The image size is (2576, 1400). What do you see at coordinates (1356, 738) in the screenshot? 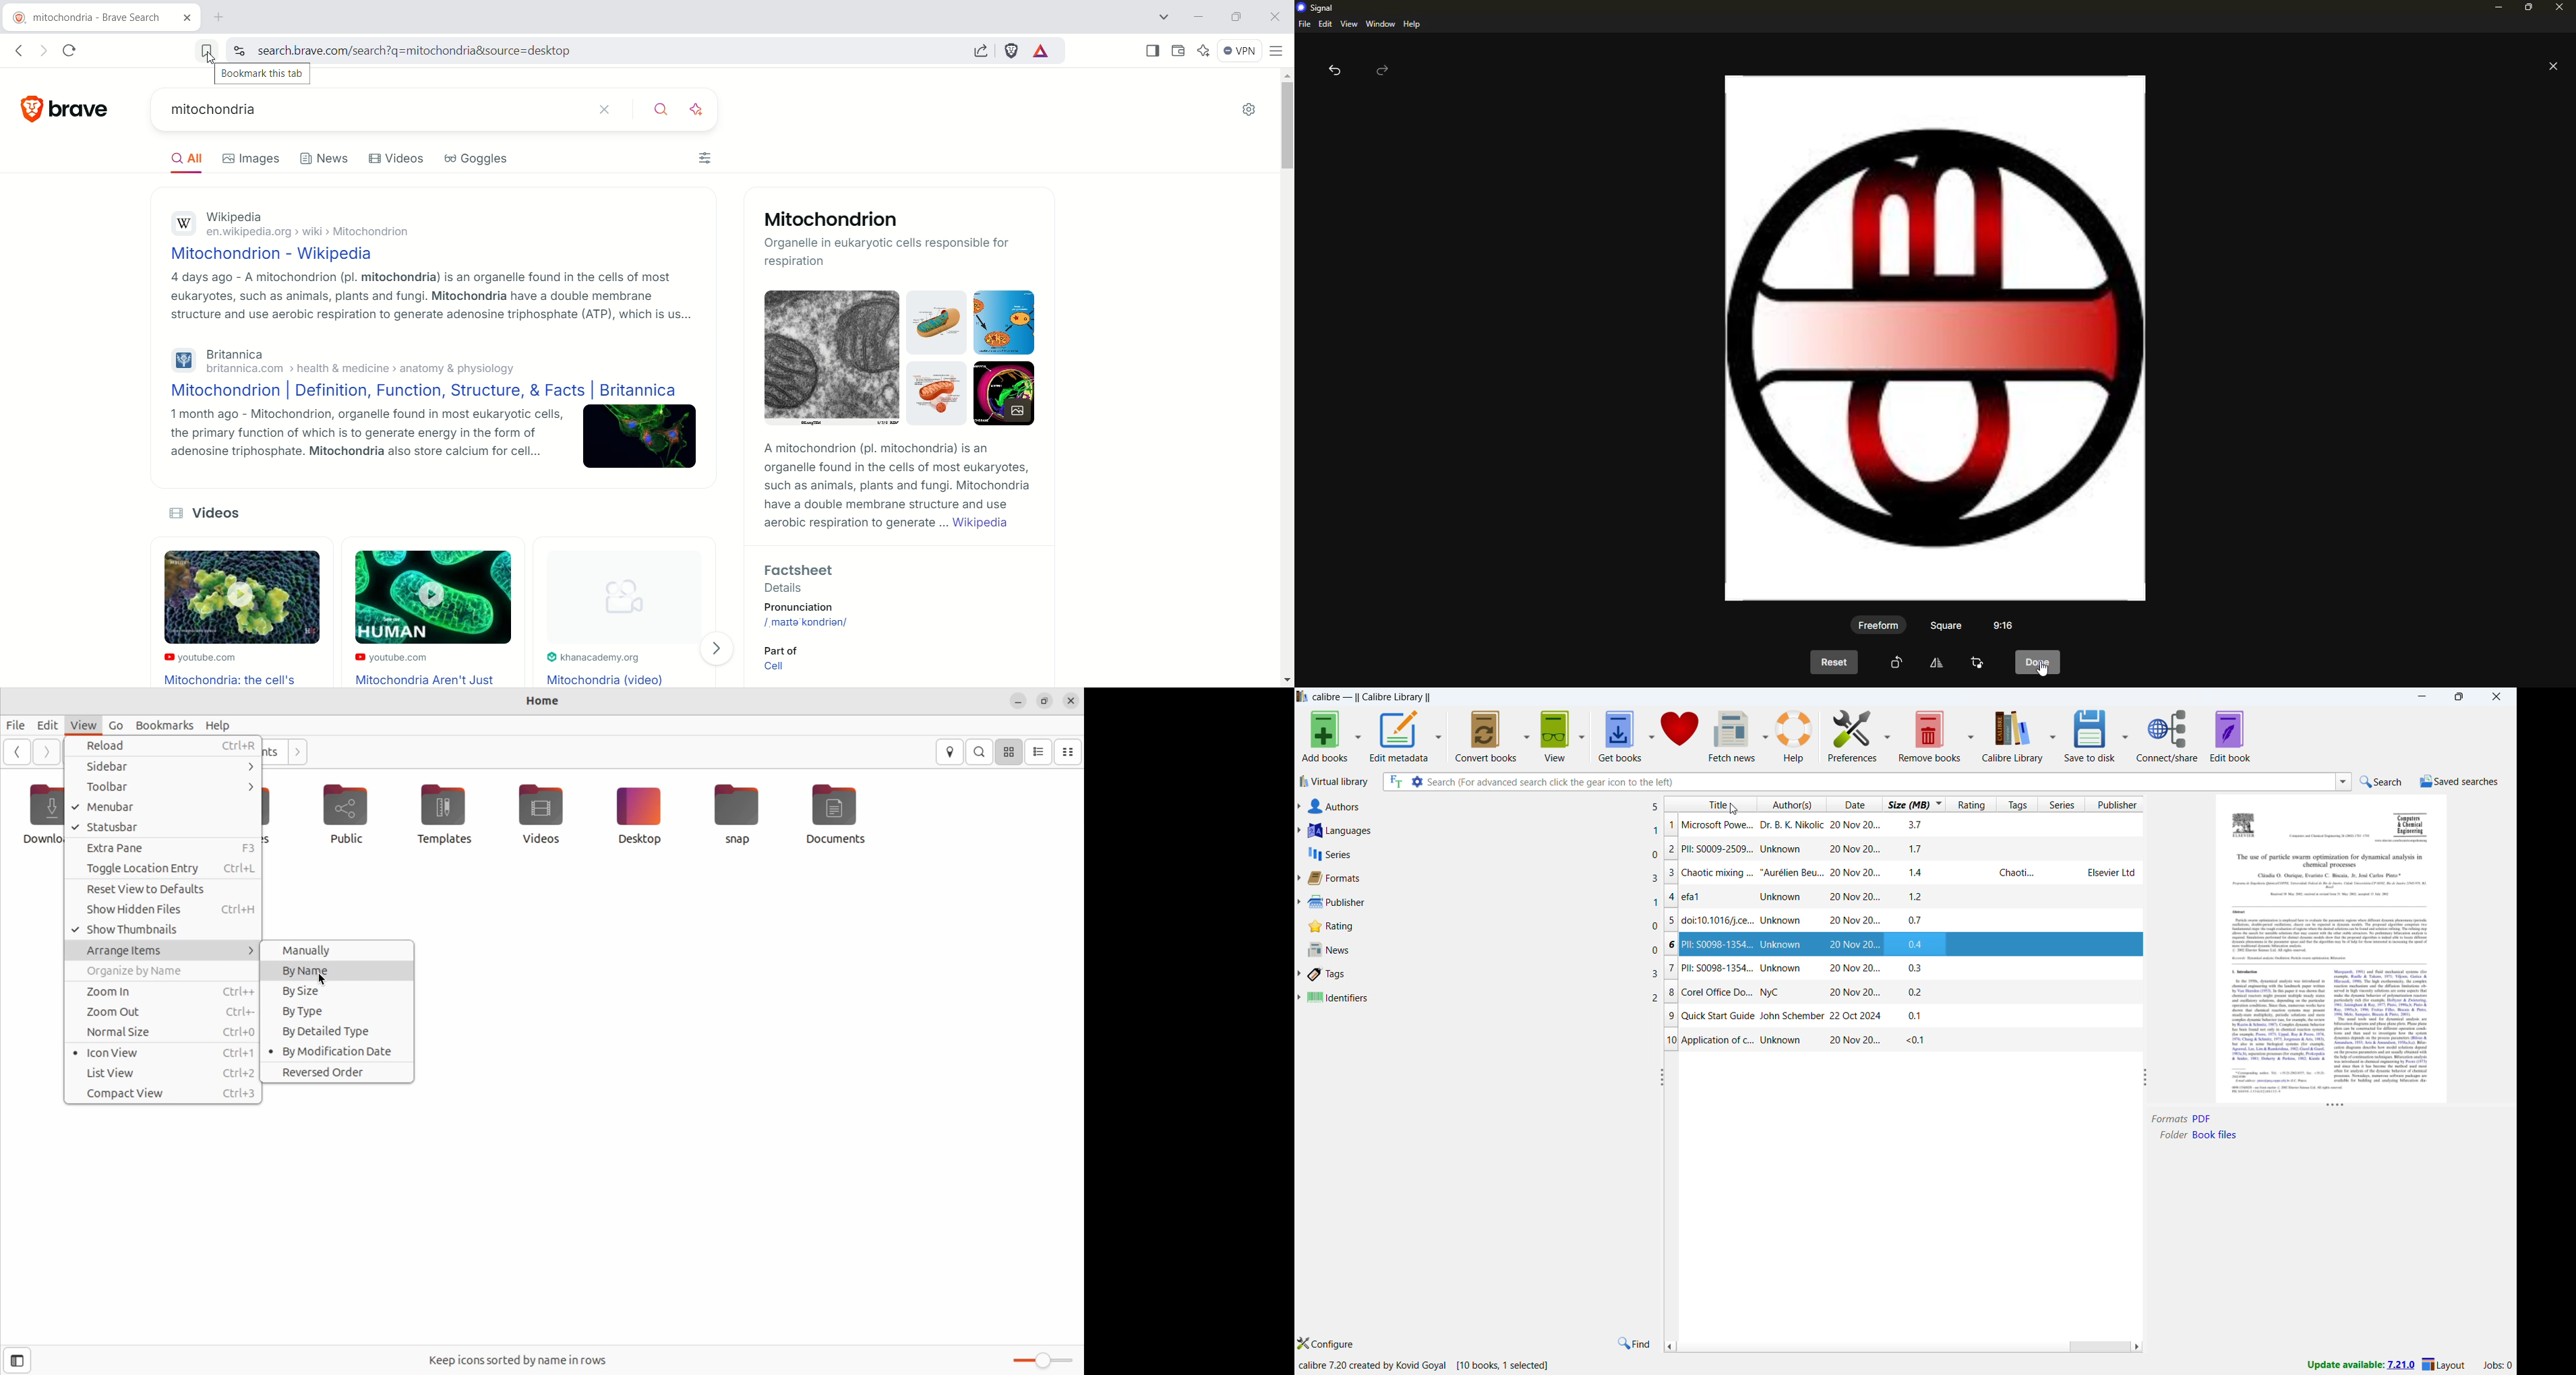
I see `add books` at bounding box center [1356, 738].